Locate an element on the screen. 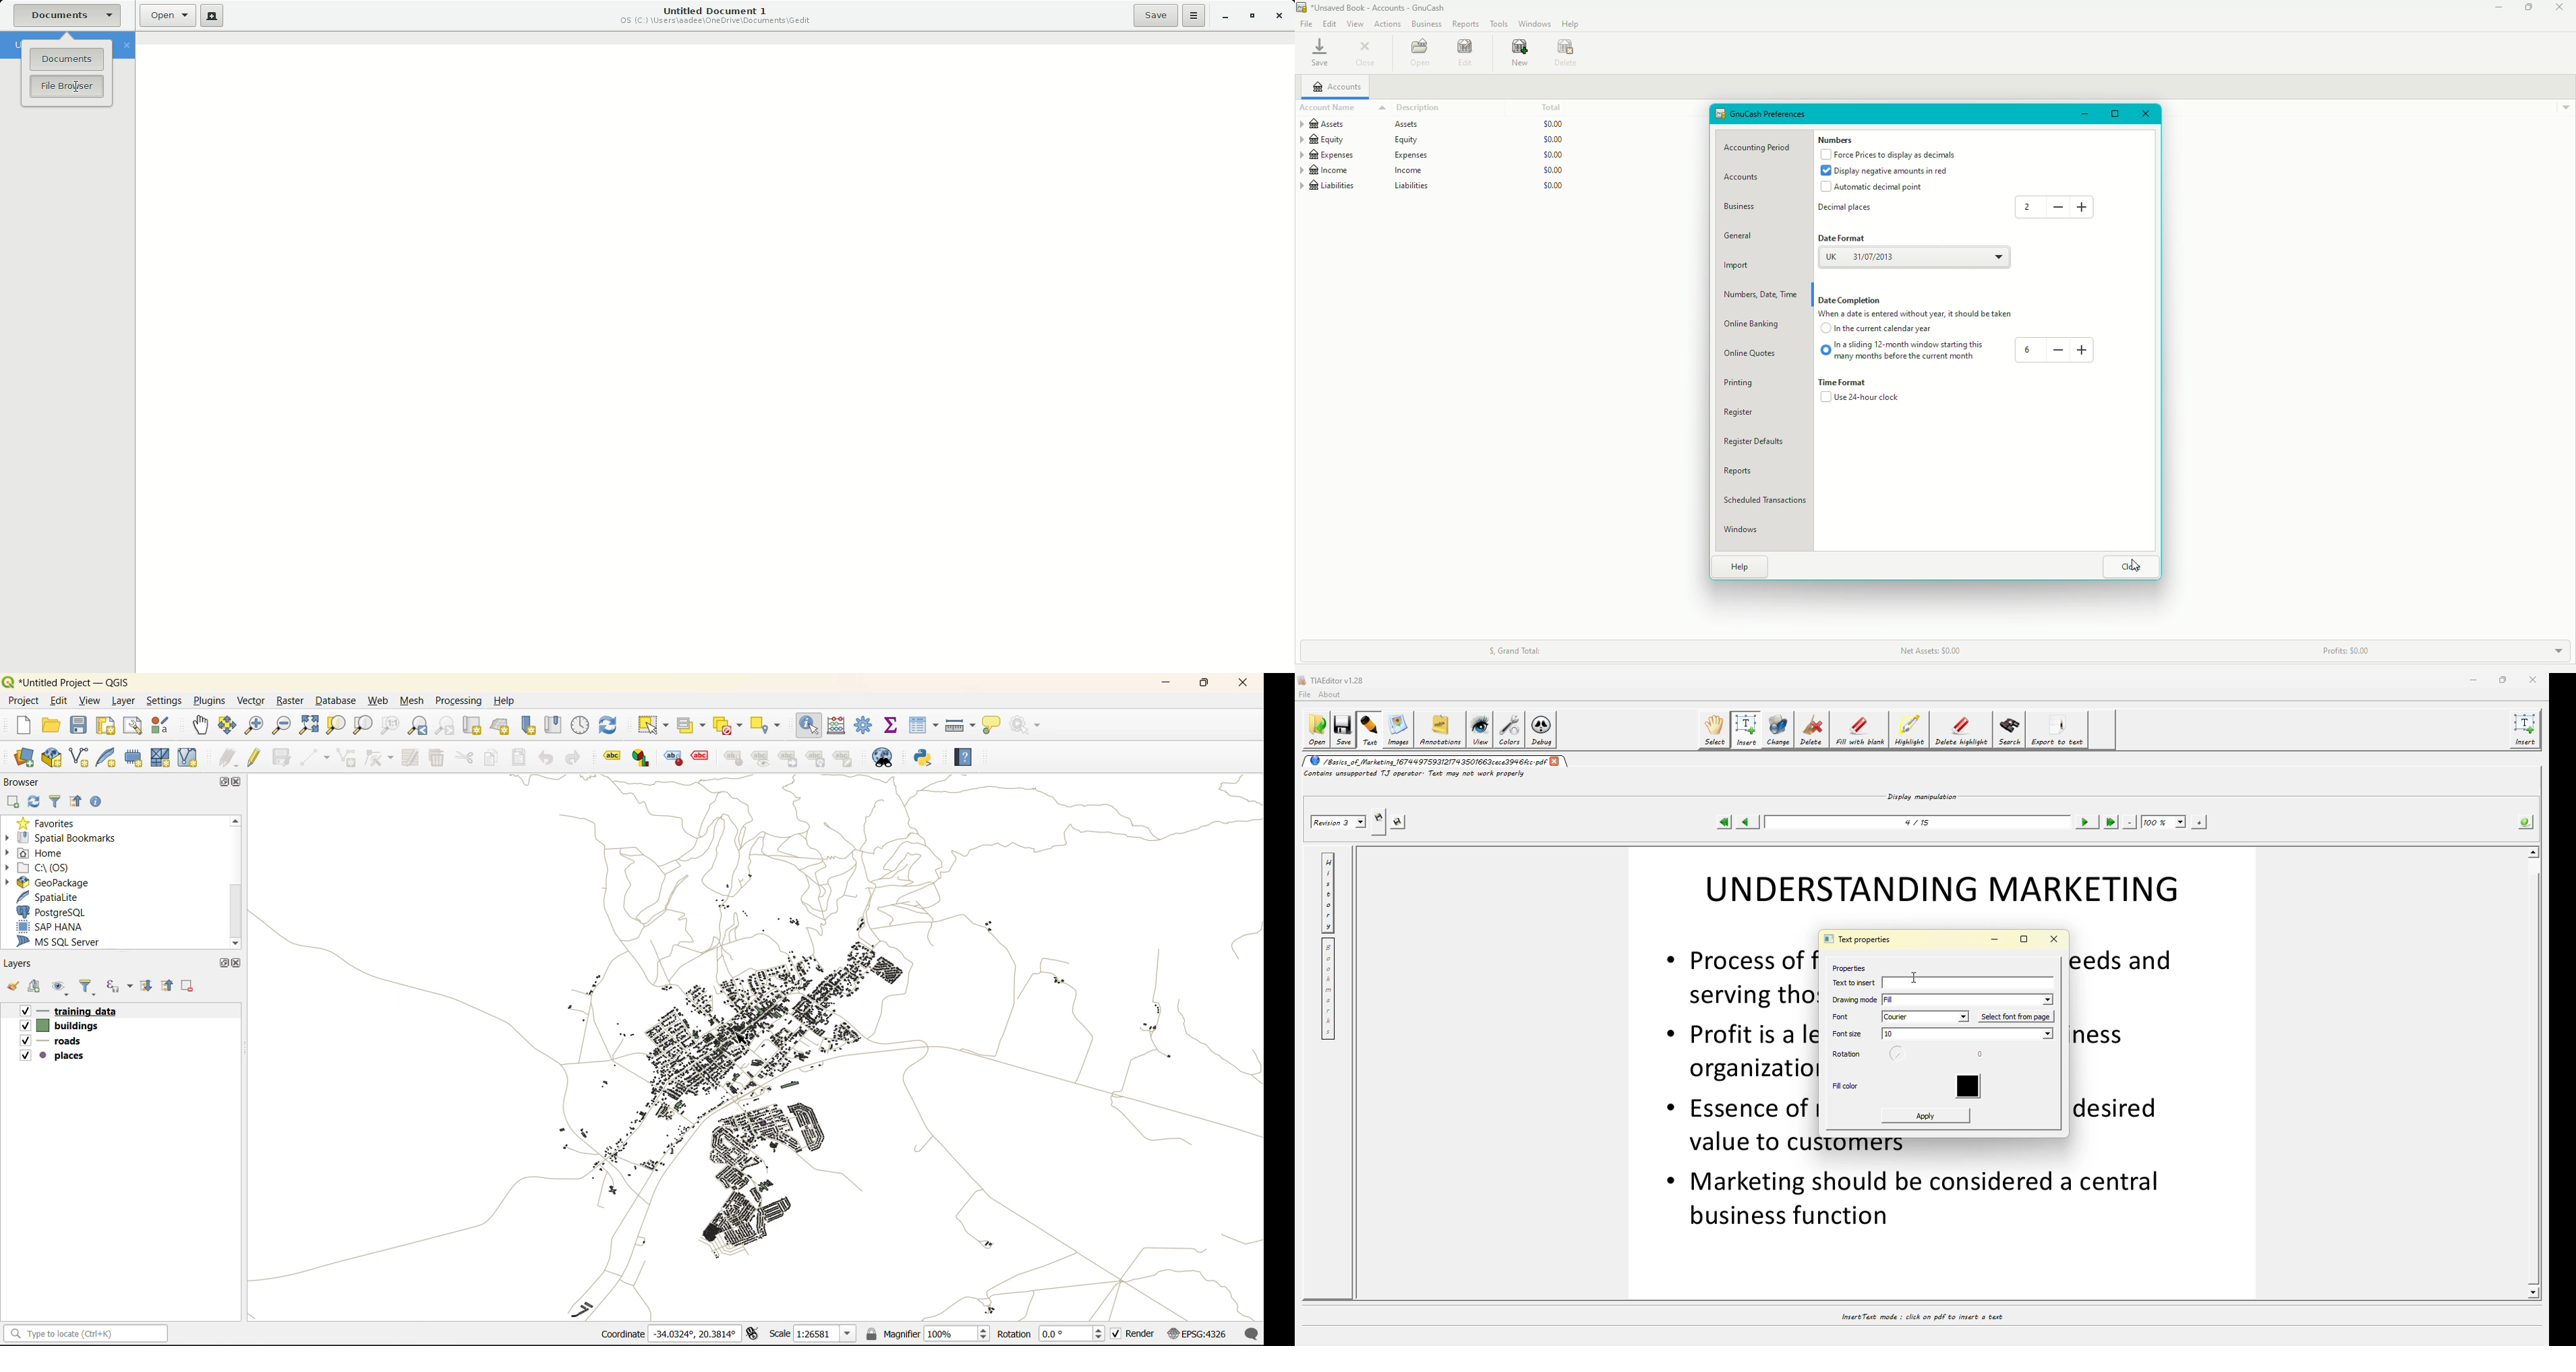 Image resolution: width=2576 pixels, height=1372 pixels. Plus is located at coordinates (2083, 347).